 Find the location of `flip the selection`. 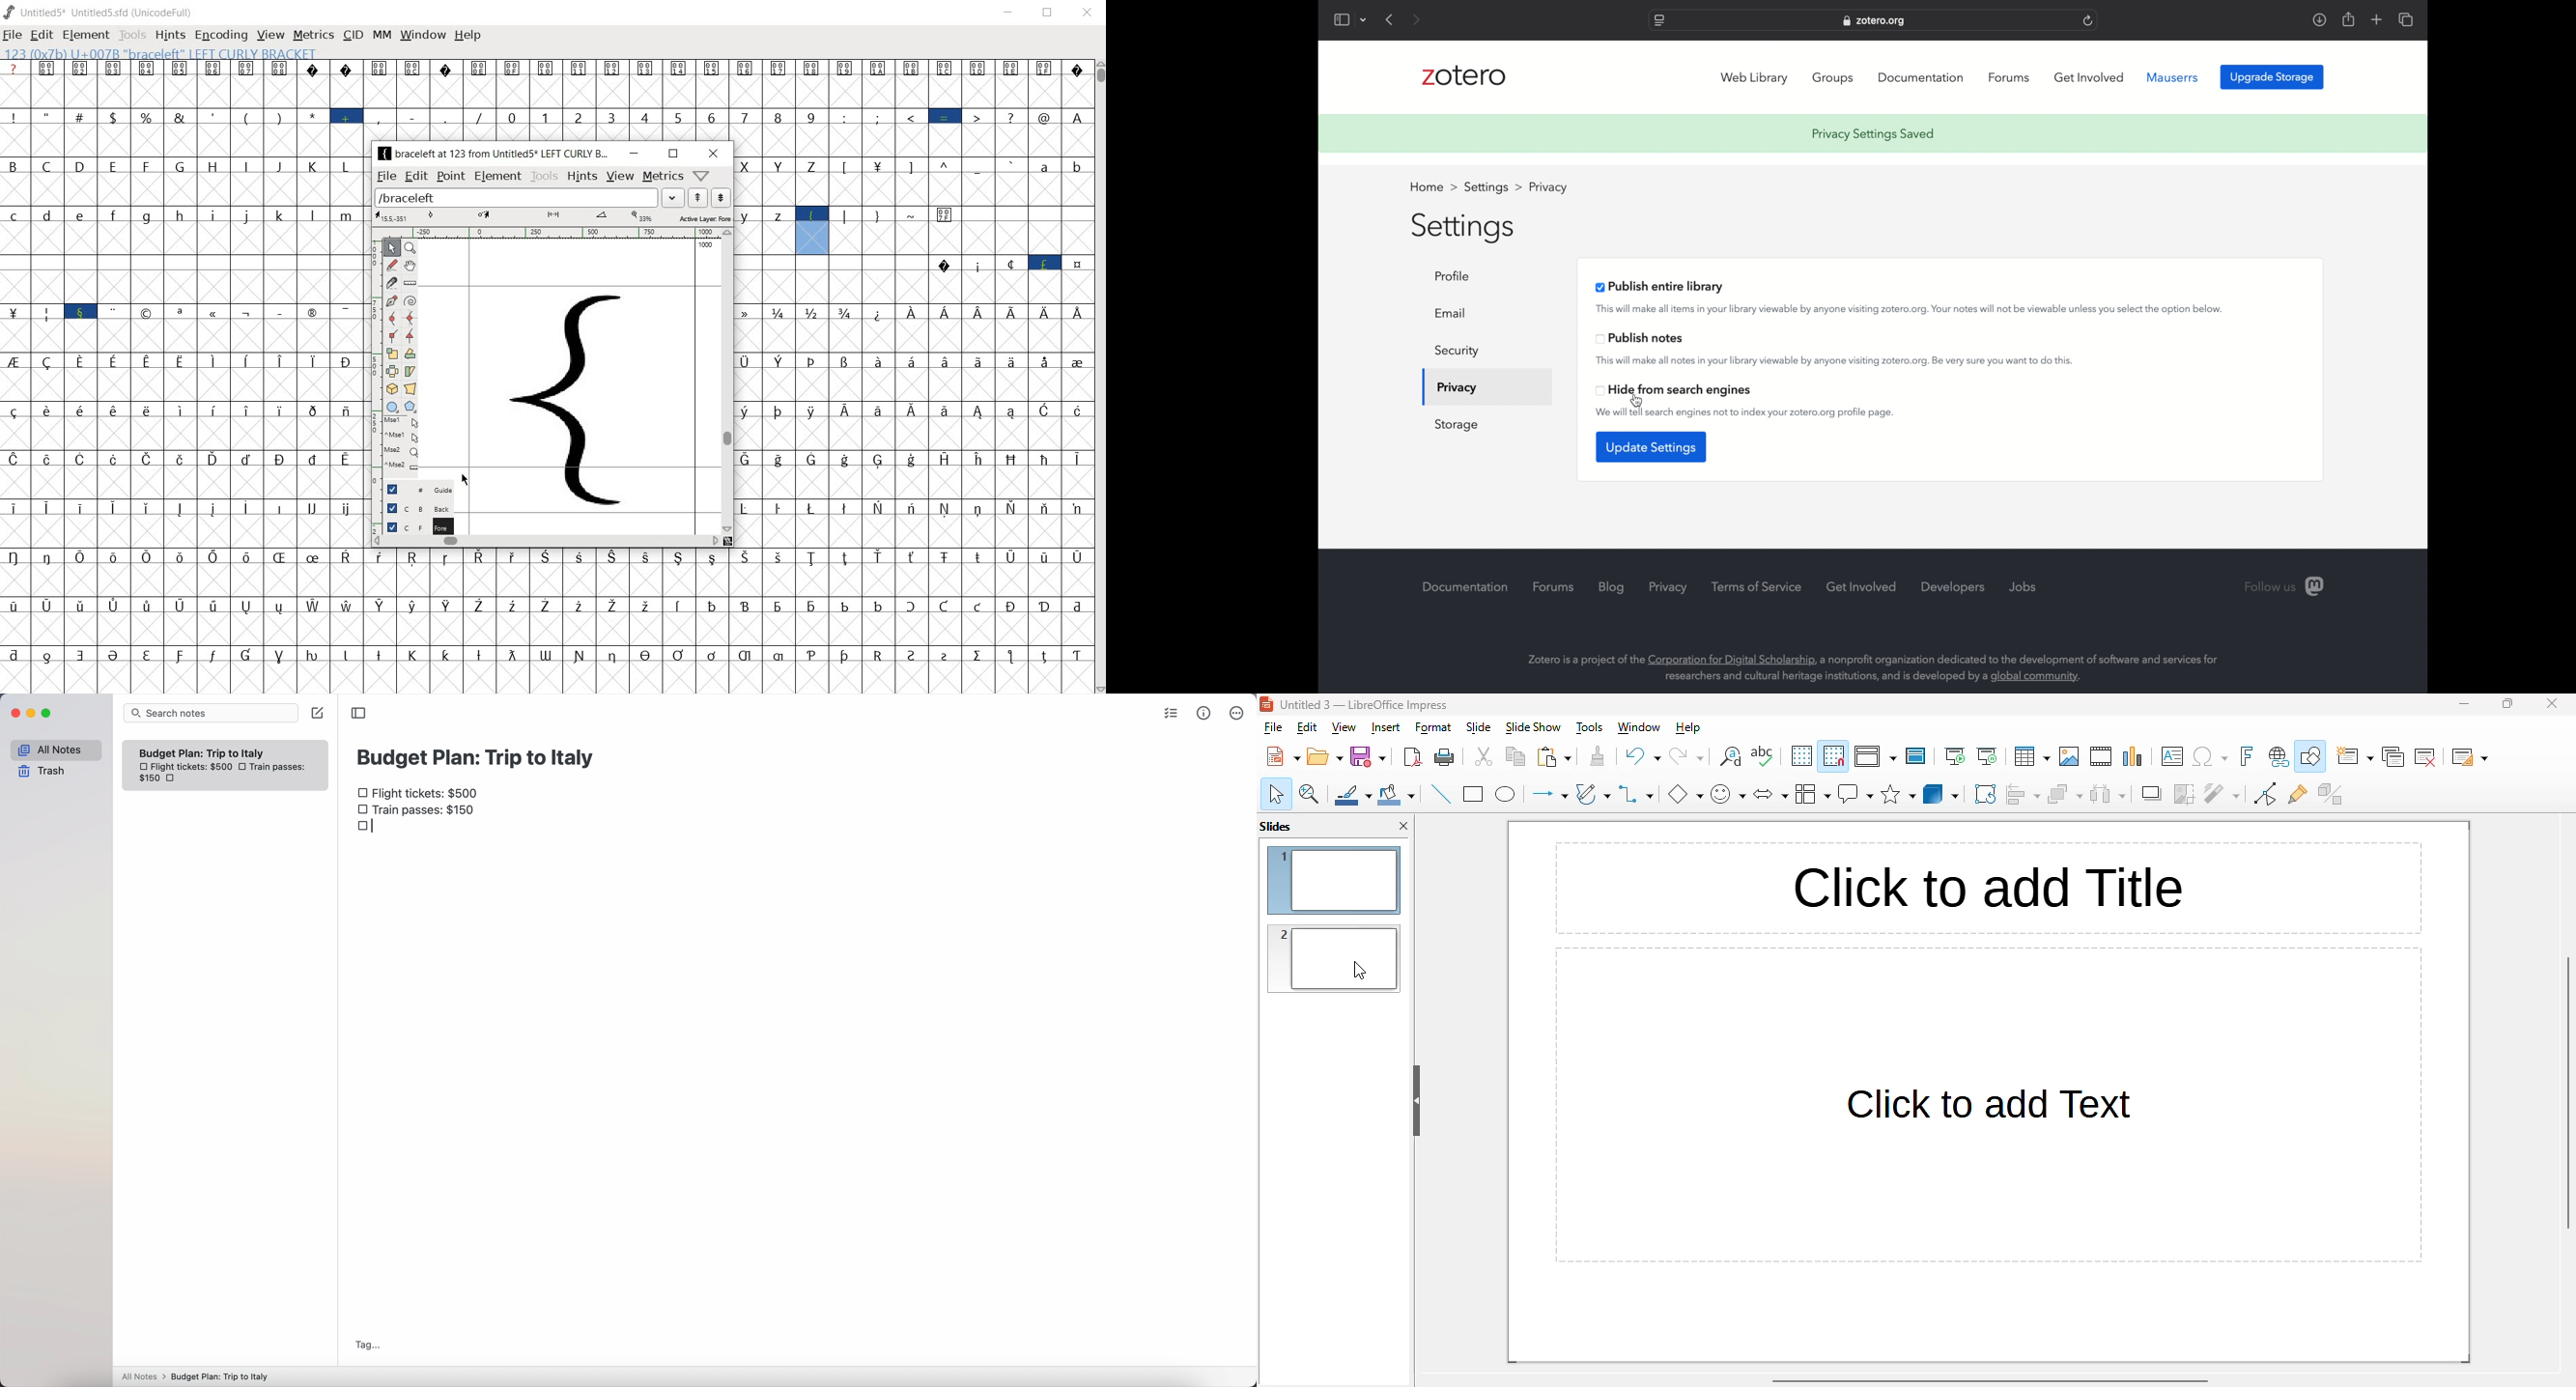

flip the selection is located at coordinates (391, 371).